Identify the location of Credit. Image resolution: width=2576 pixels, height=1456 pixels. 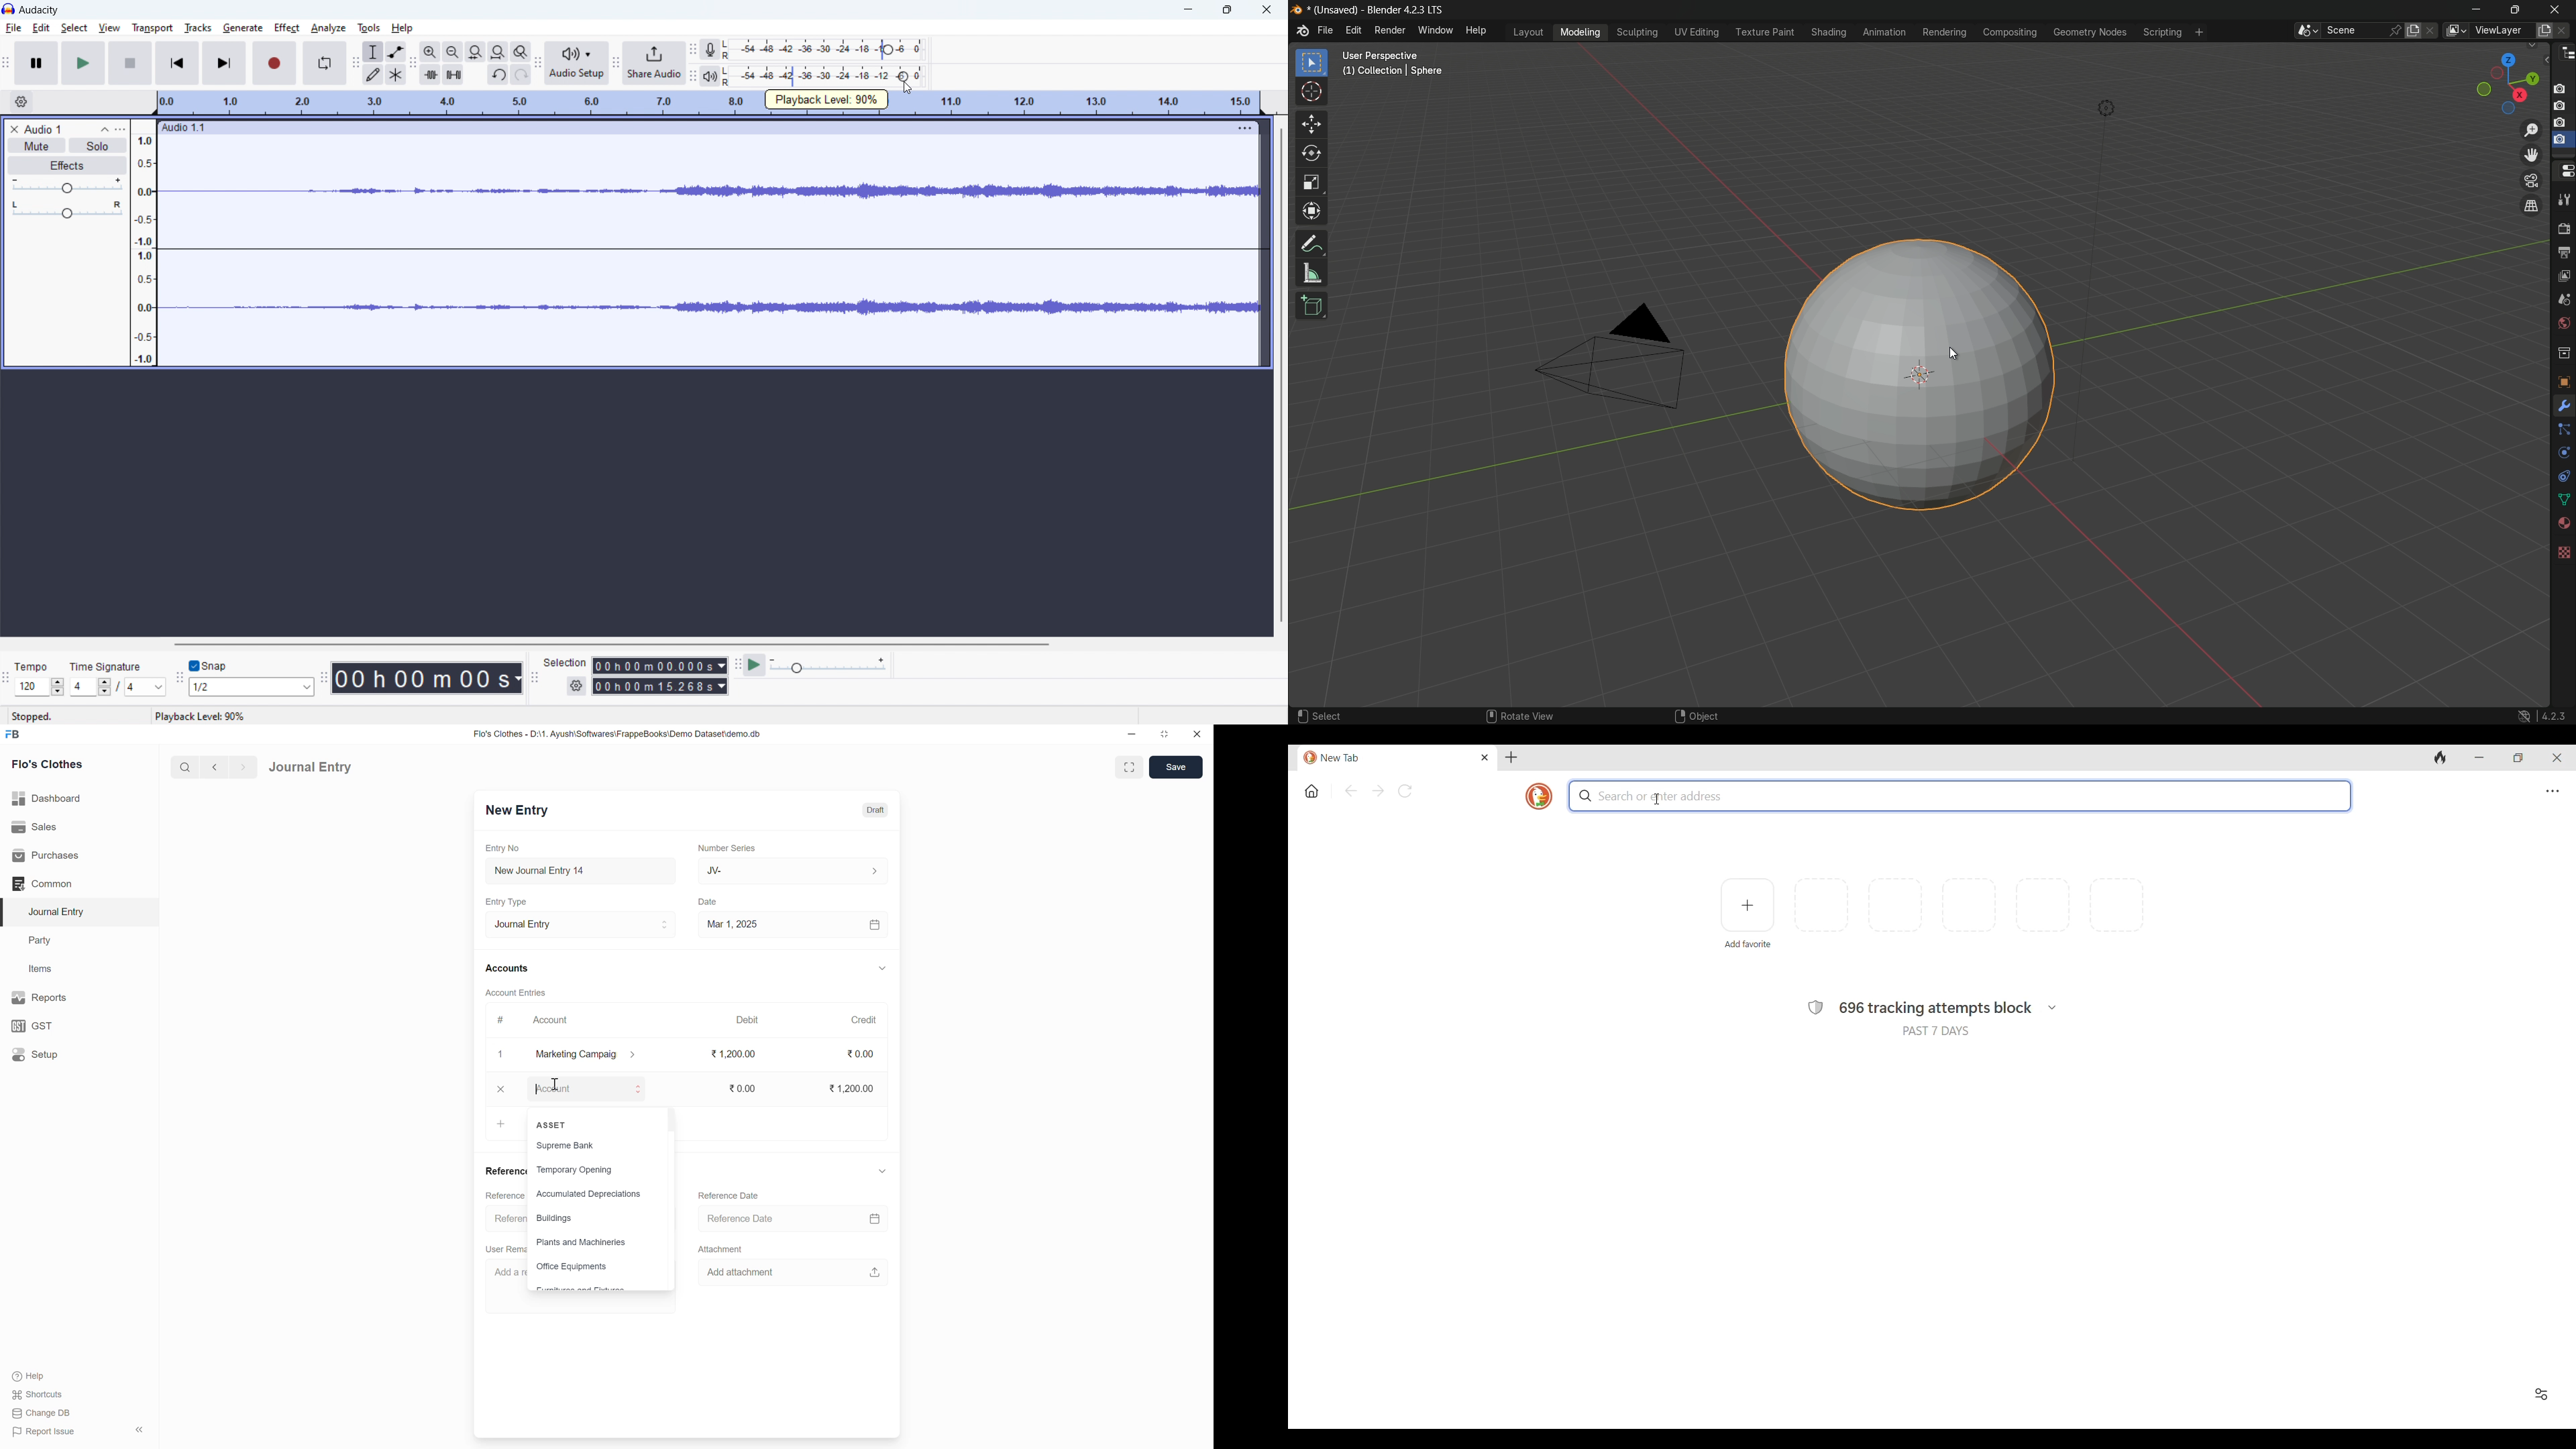
(863, 1019).